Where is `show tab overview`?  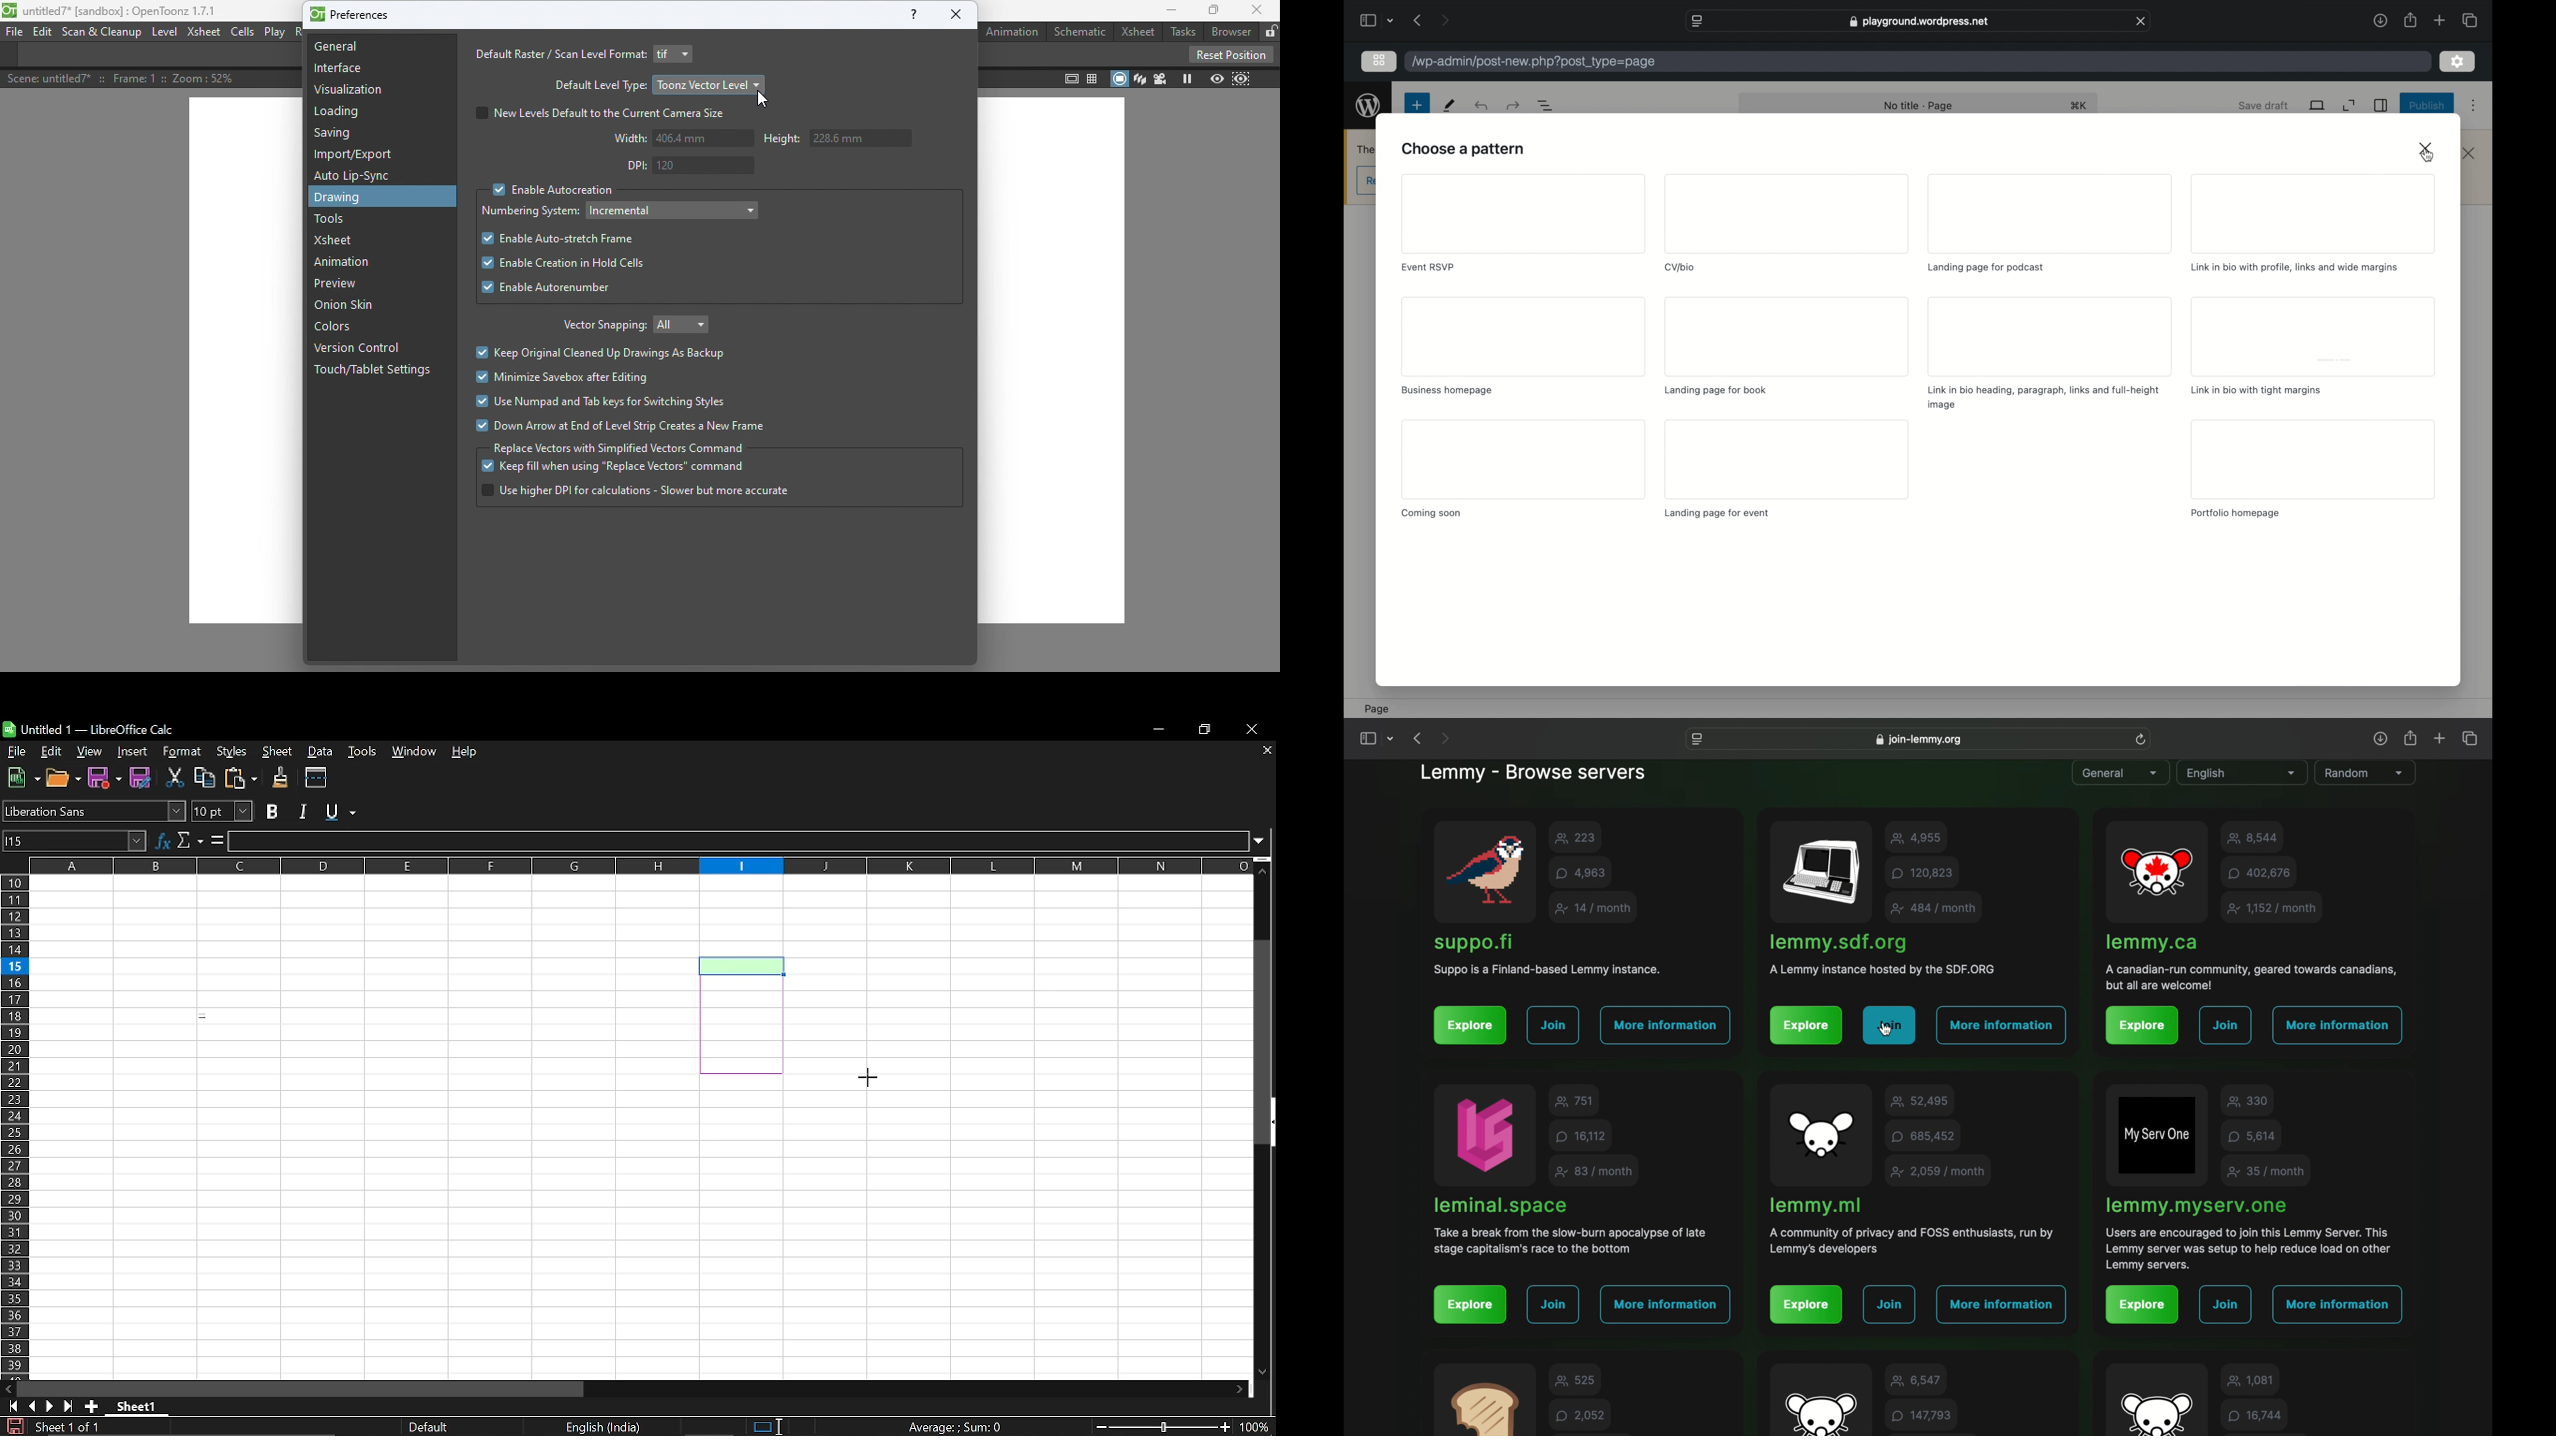
show tab overview is located at coordinates (2469, 739).